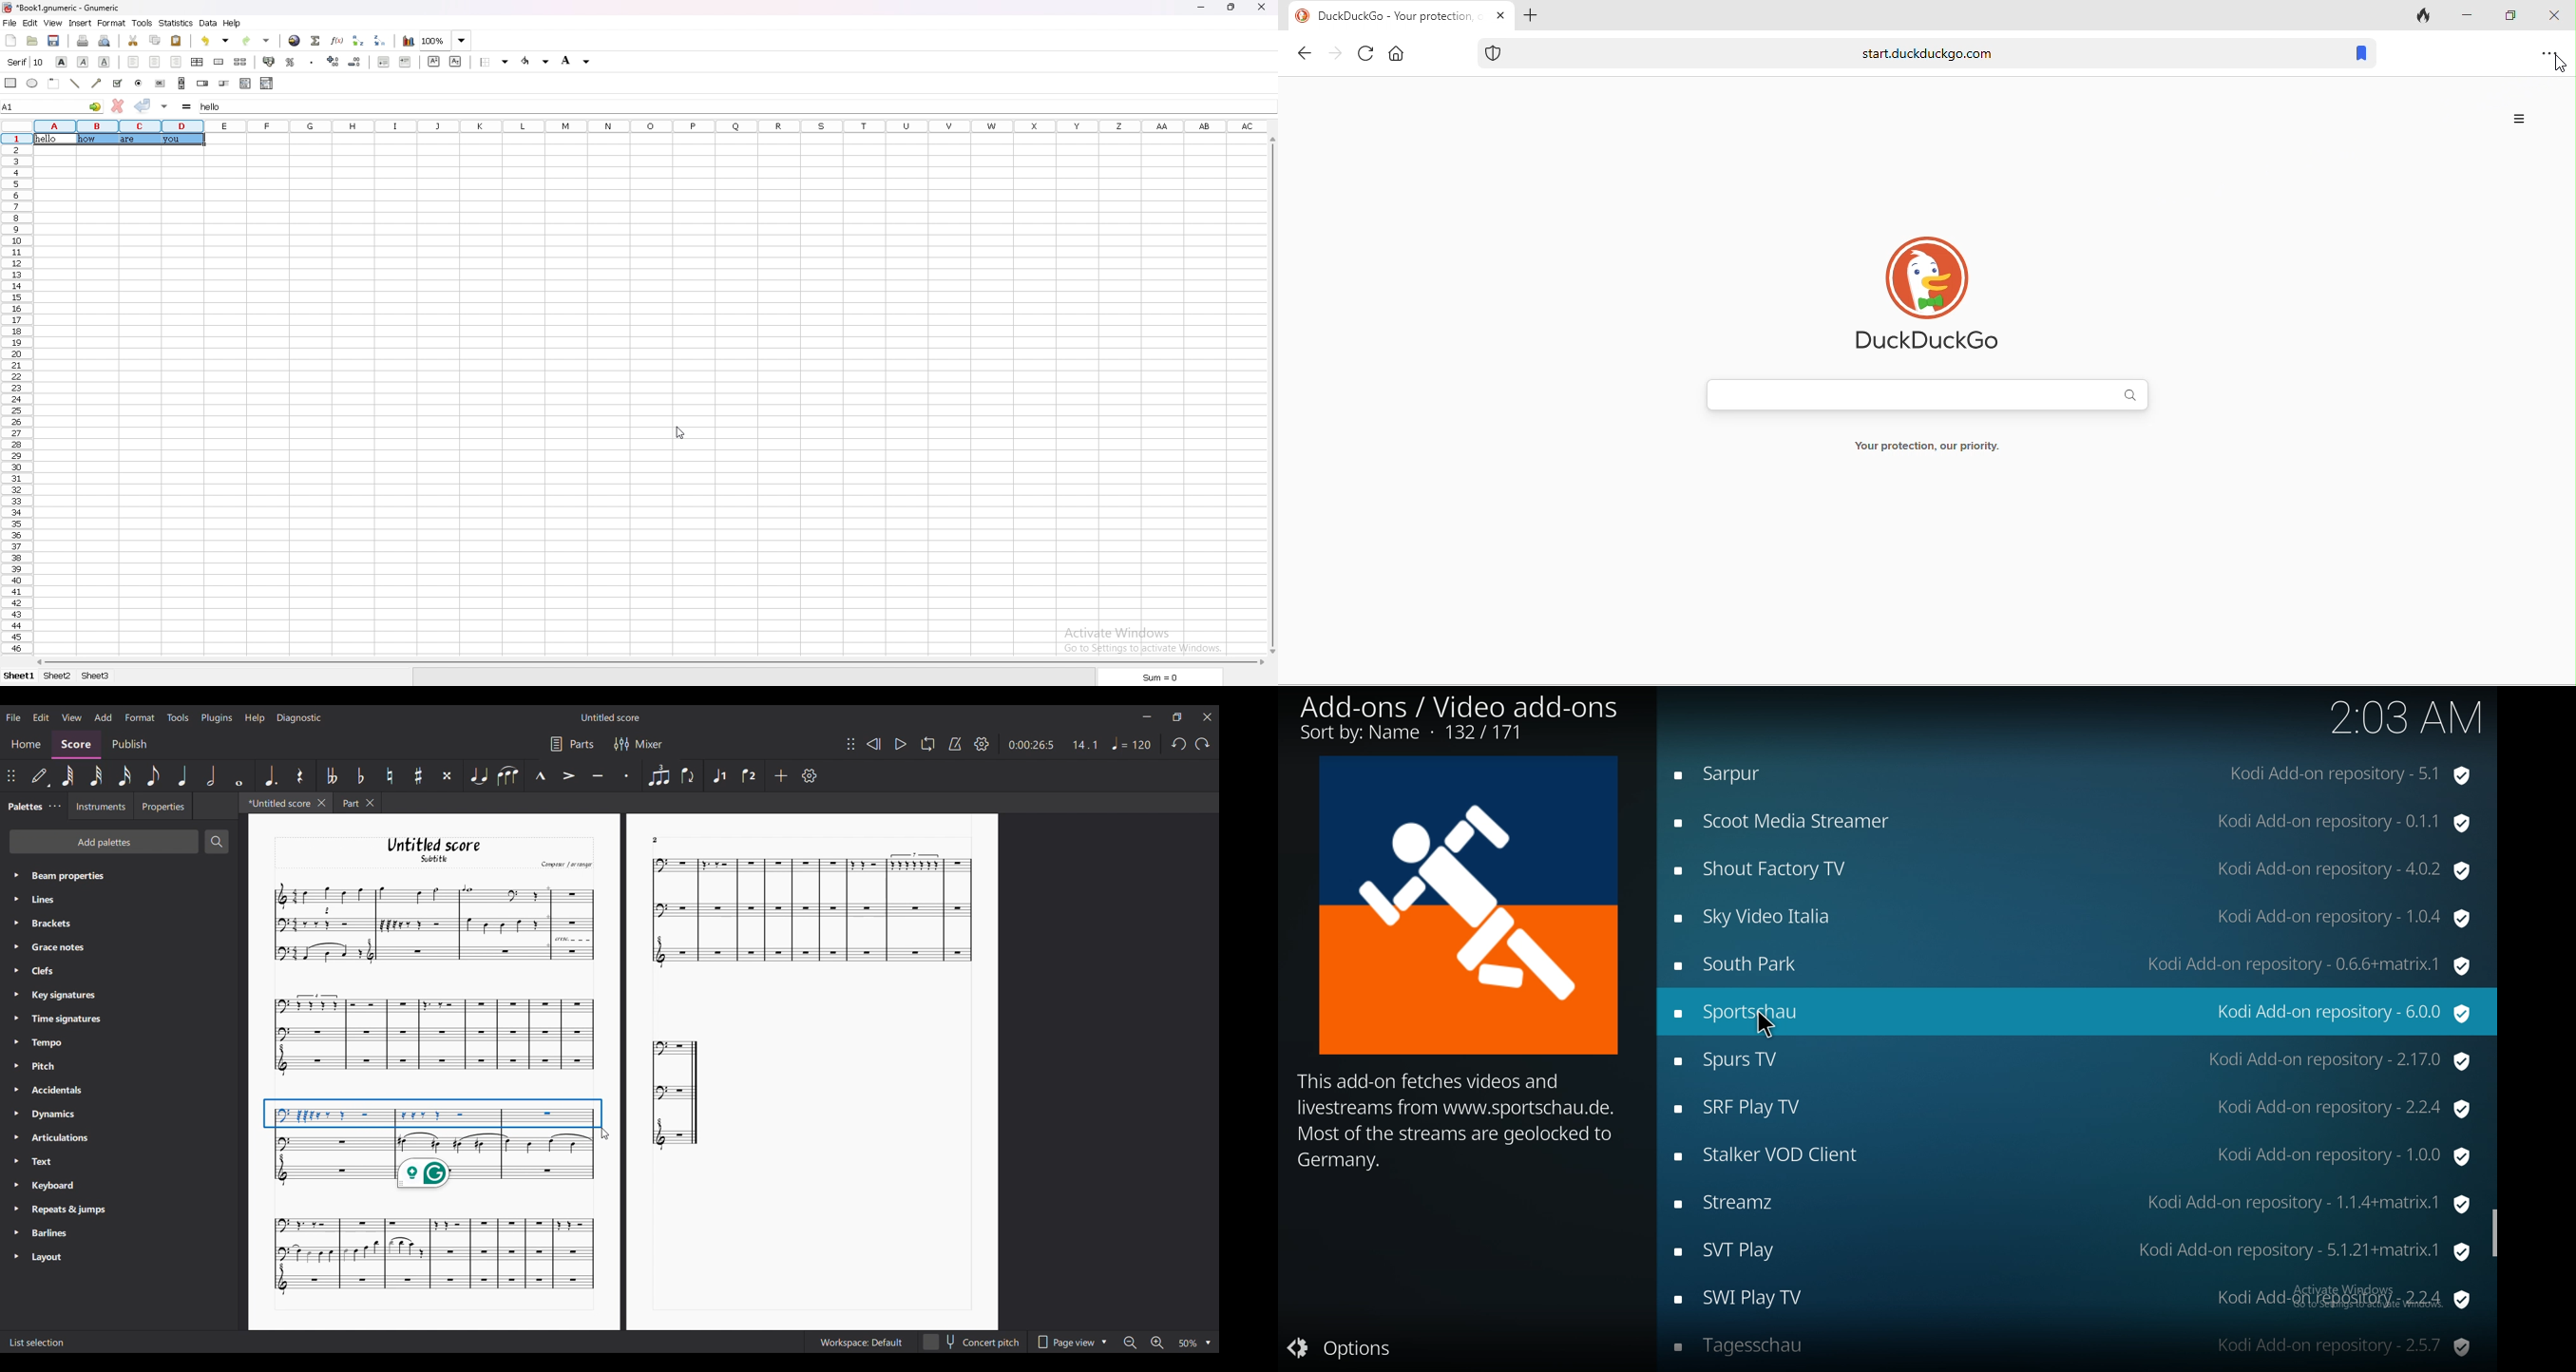 This screenshot has height=1372, width=2576. What do you see at coordinates (360, 775) in the screenshot?
I see `Toggle flat` at bounding box center [360, 775].